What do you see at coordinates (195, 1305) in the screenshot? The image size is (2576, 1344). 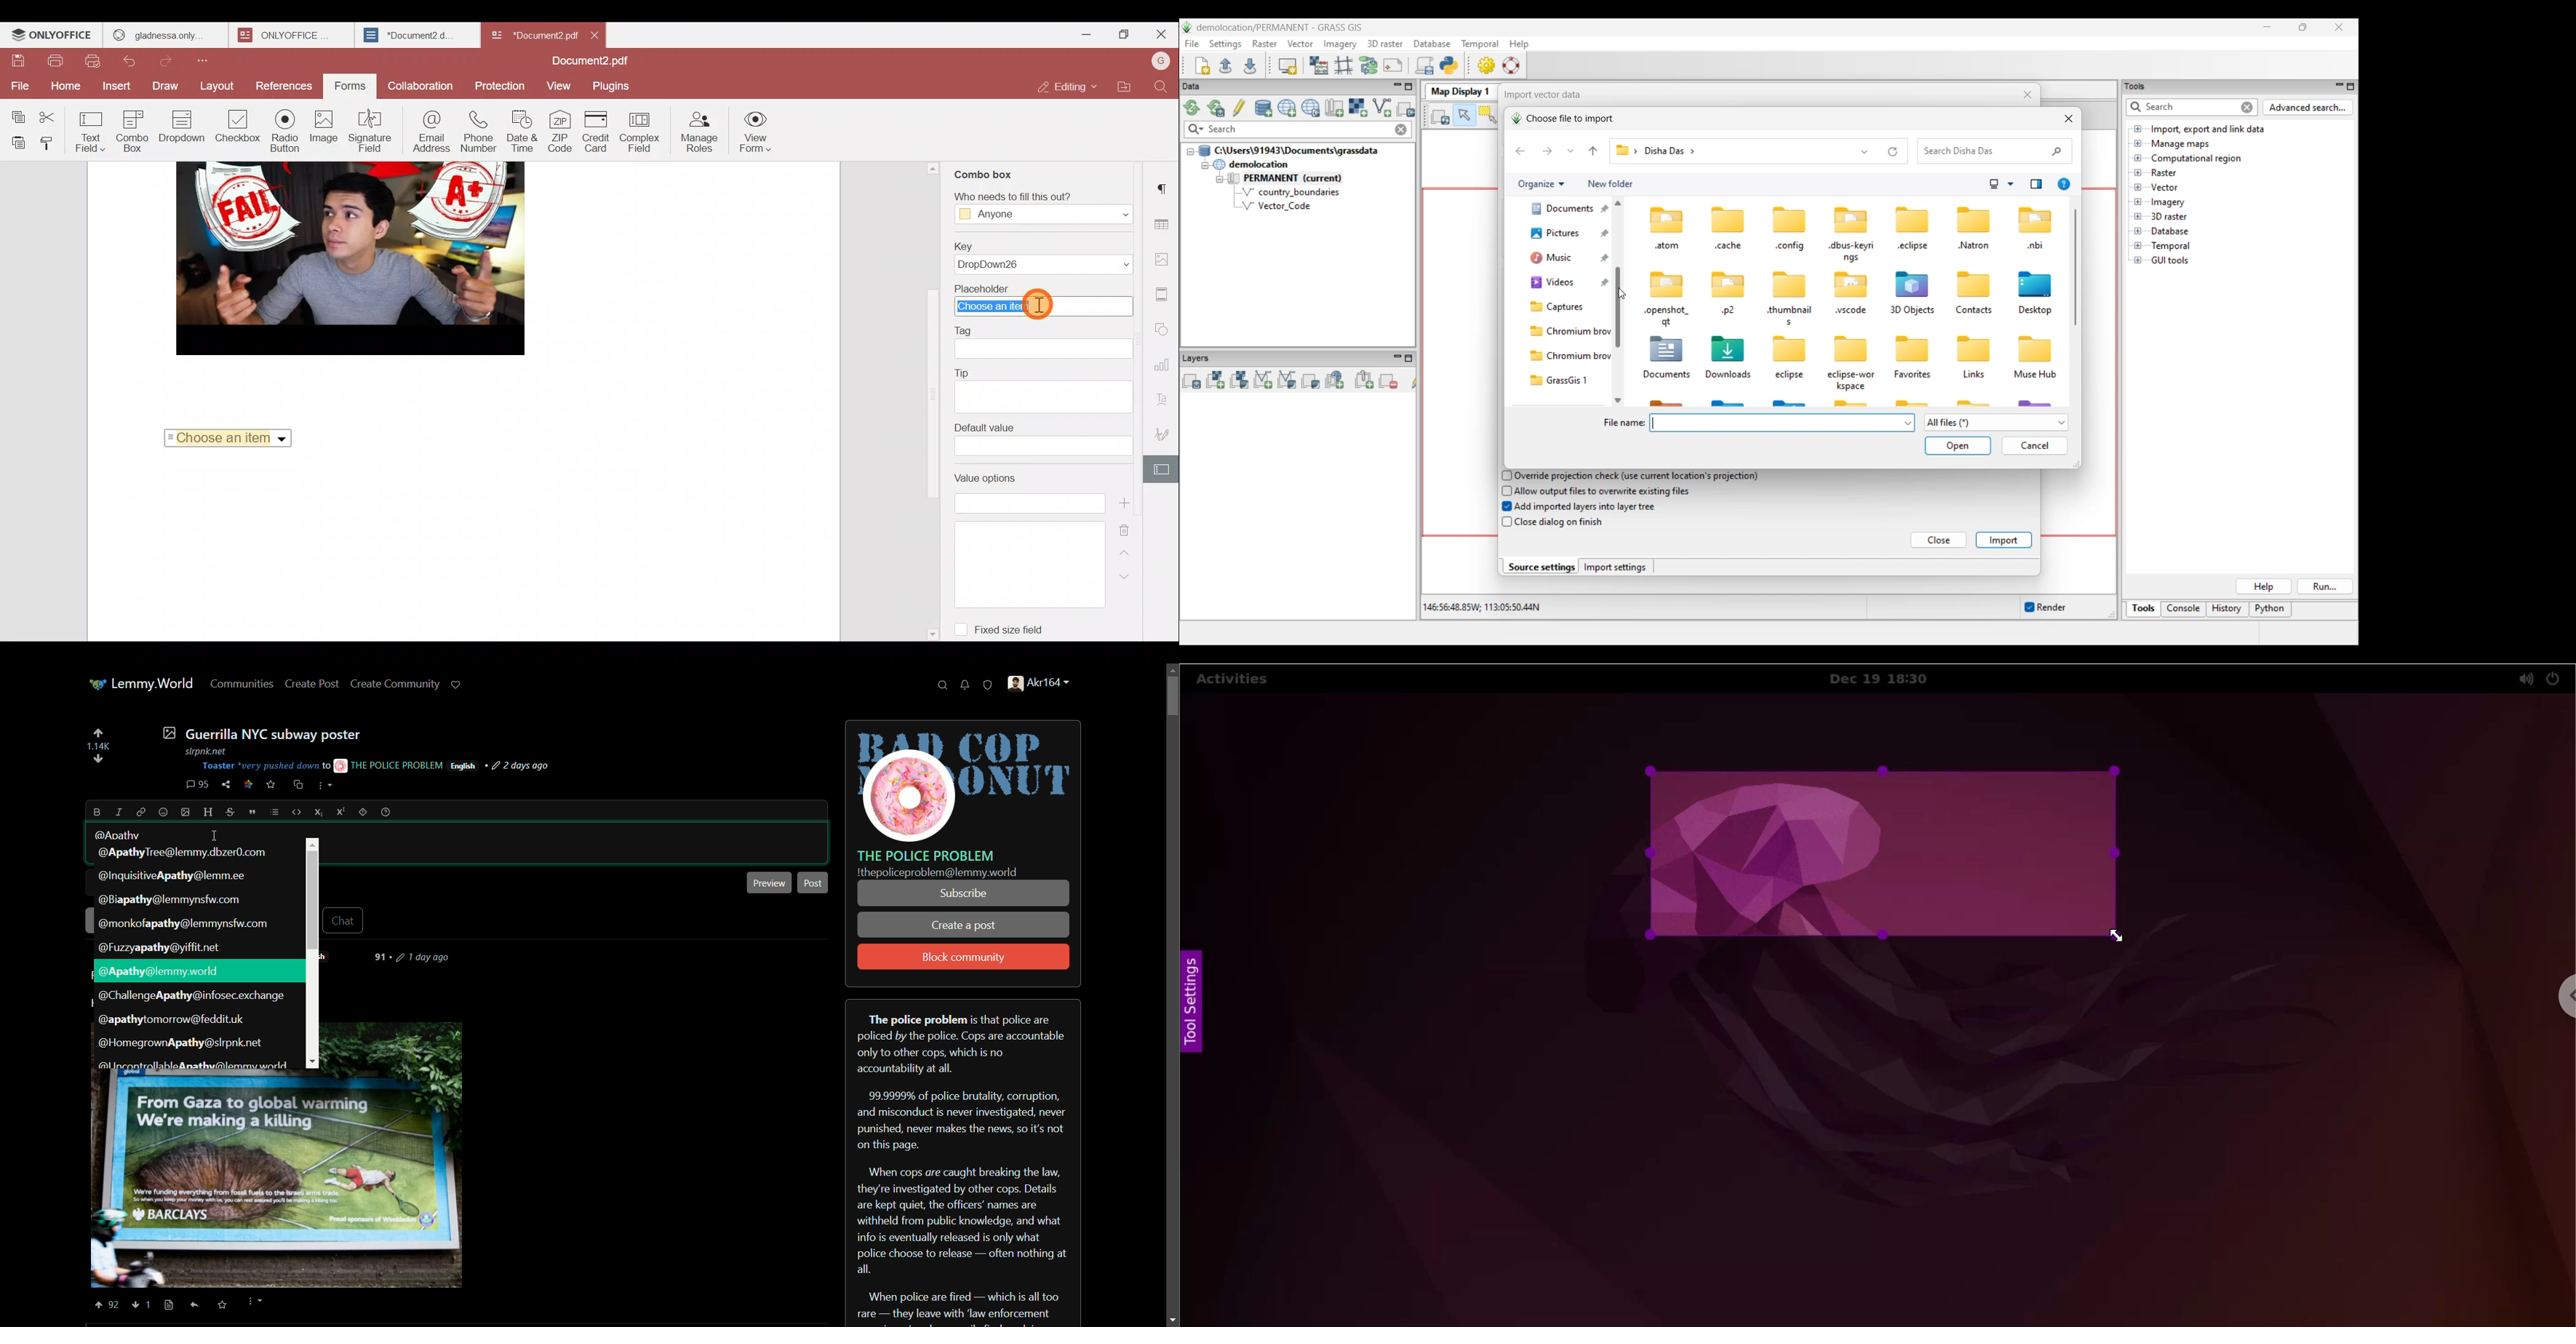 I see `` at bounding box center [195, 1305].